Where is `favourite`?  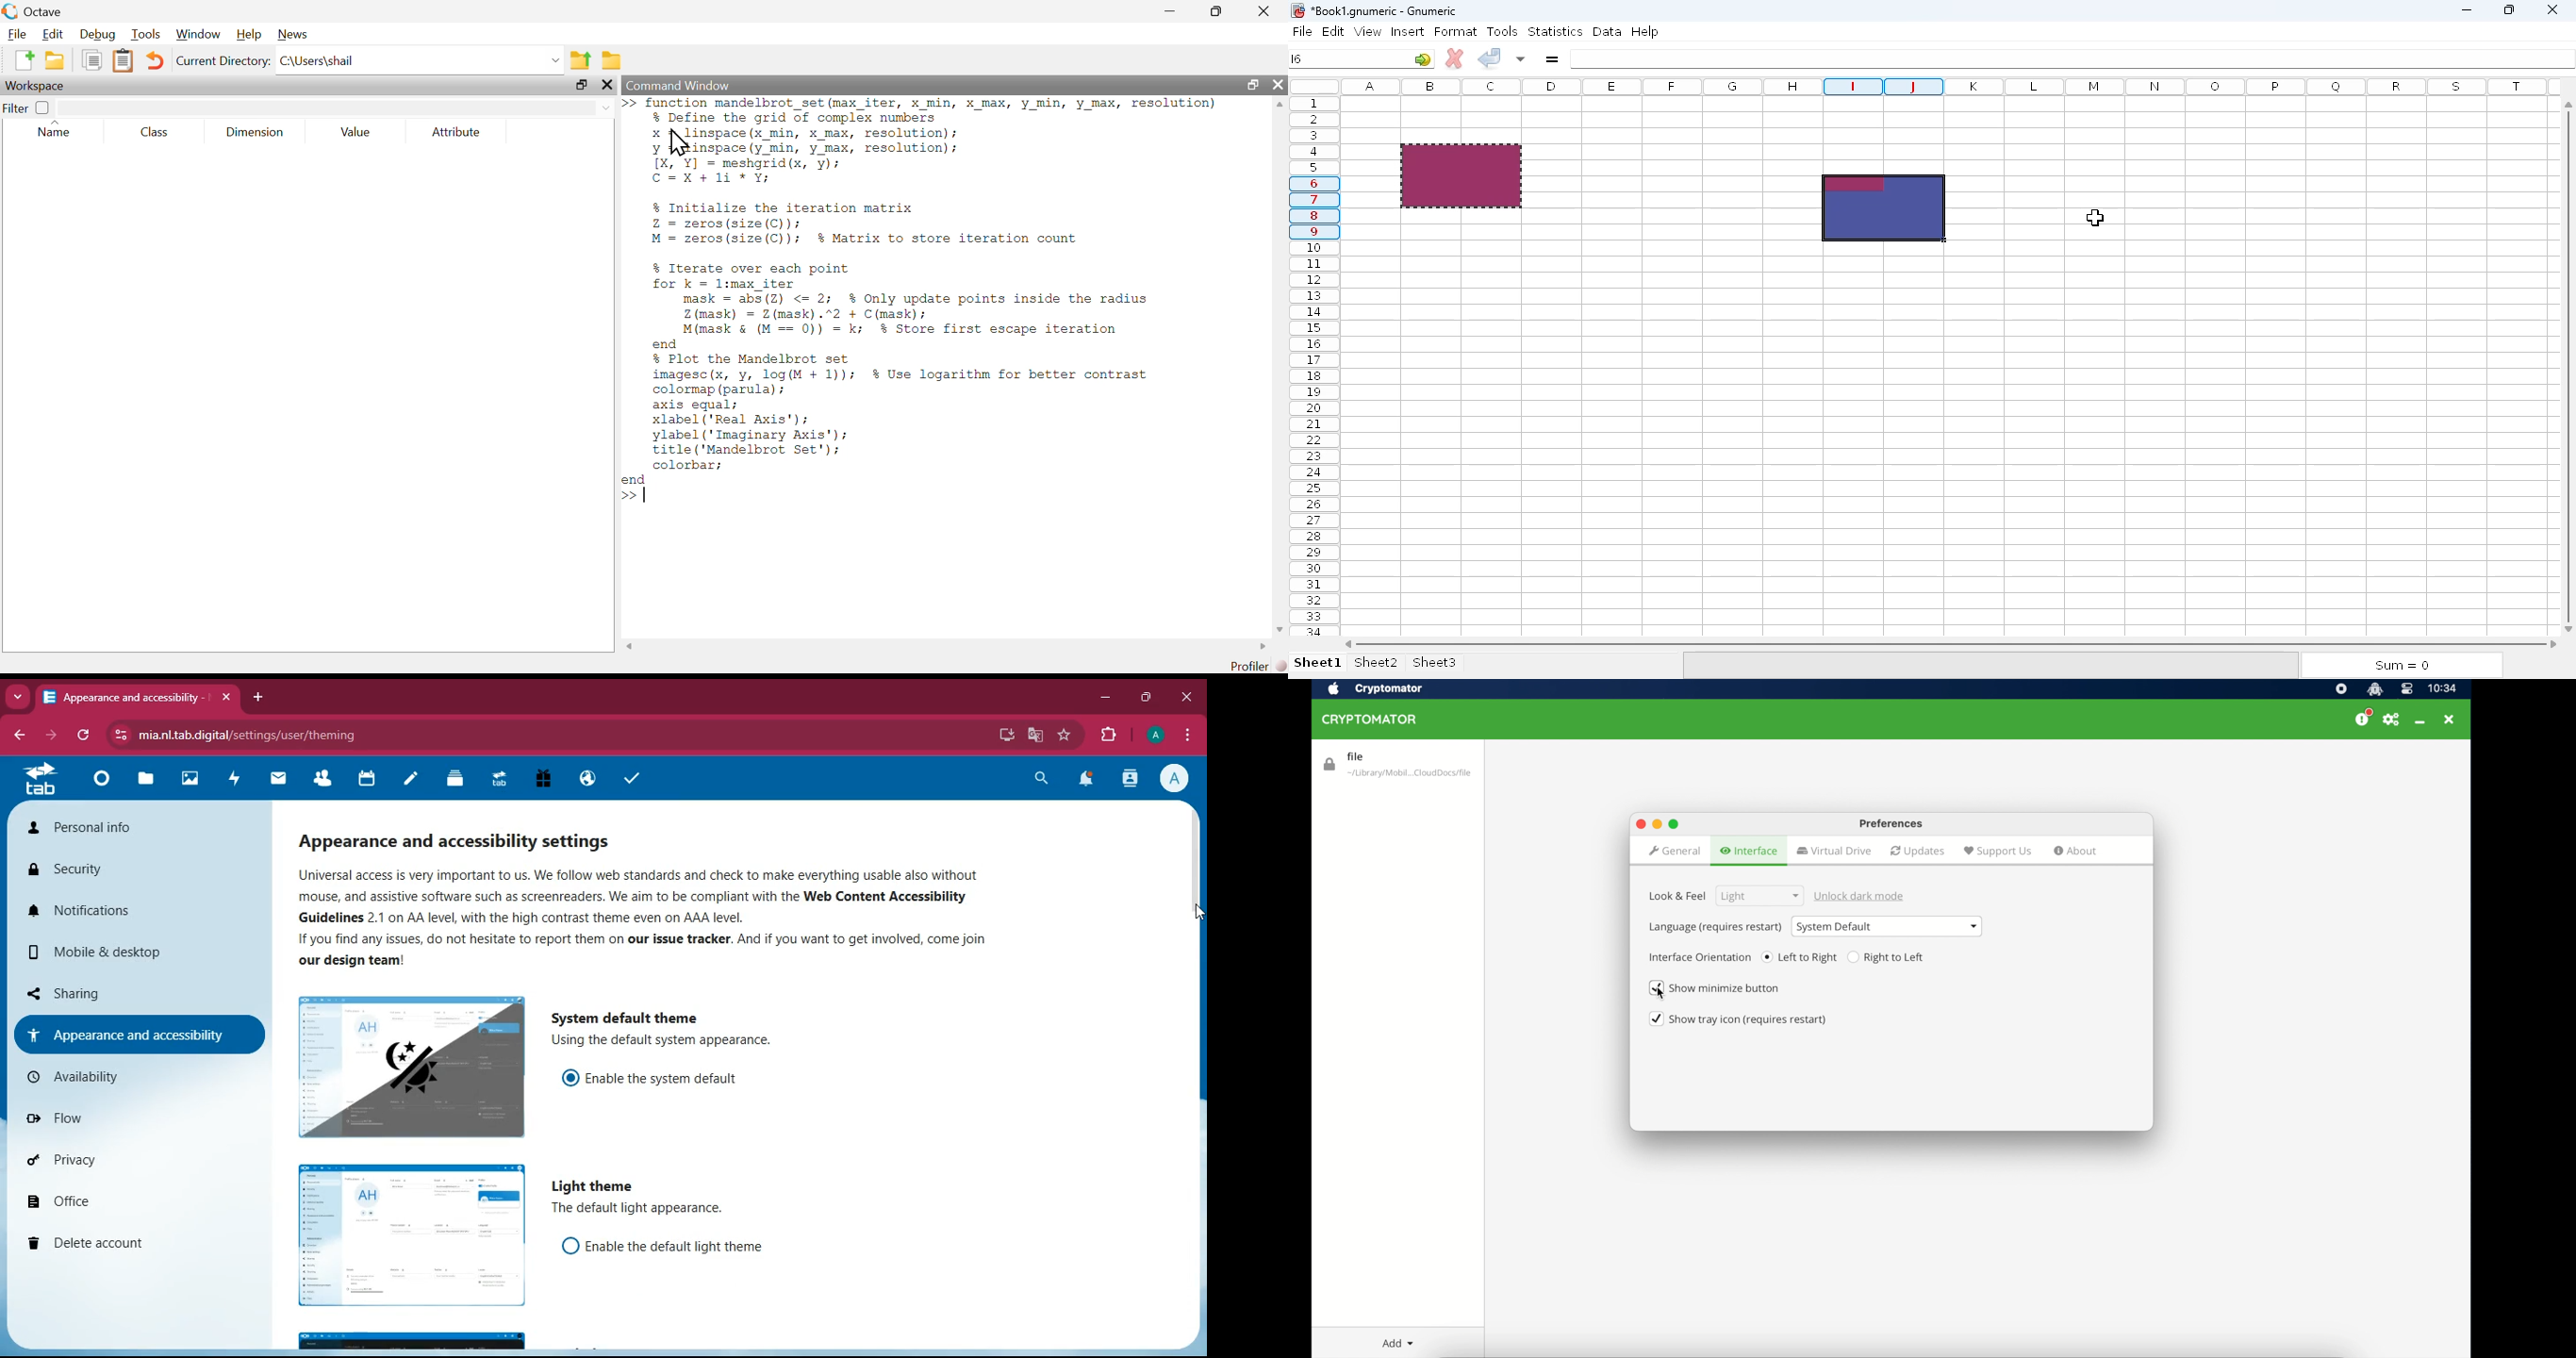
favourite is located at coordinates (1065, 735).